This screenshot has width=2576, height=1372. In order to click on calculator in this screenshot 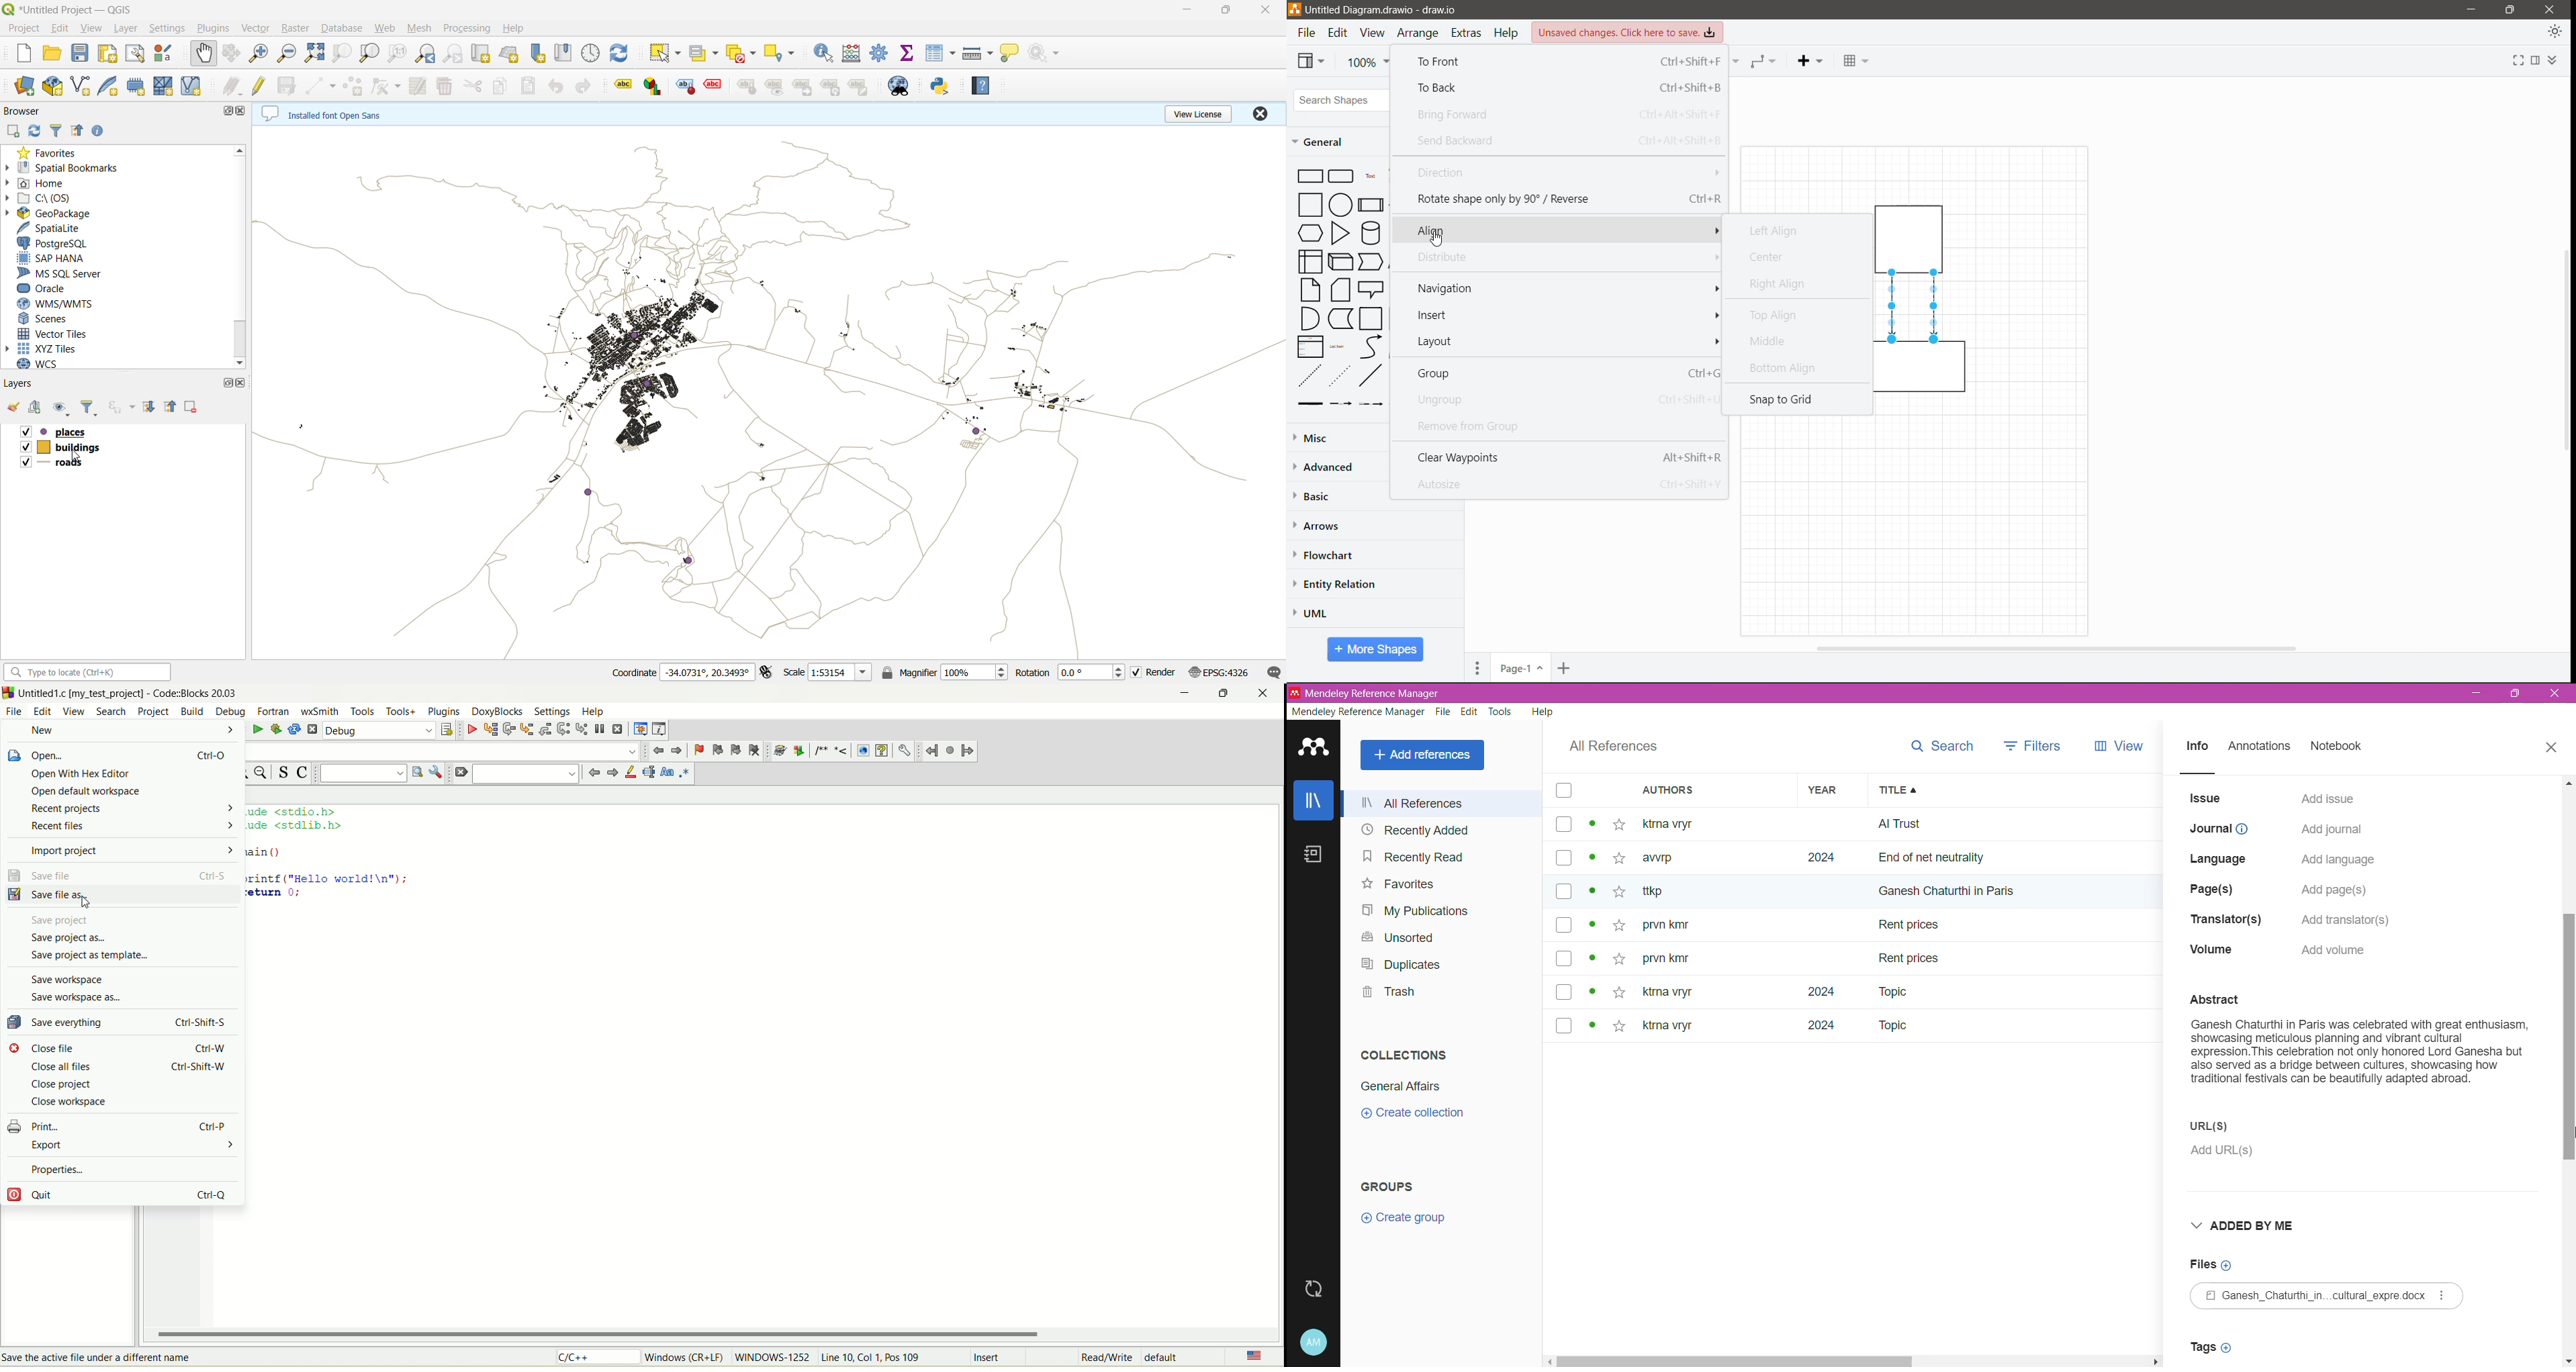, I will do `click(852, 54)`.